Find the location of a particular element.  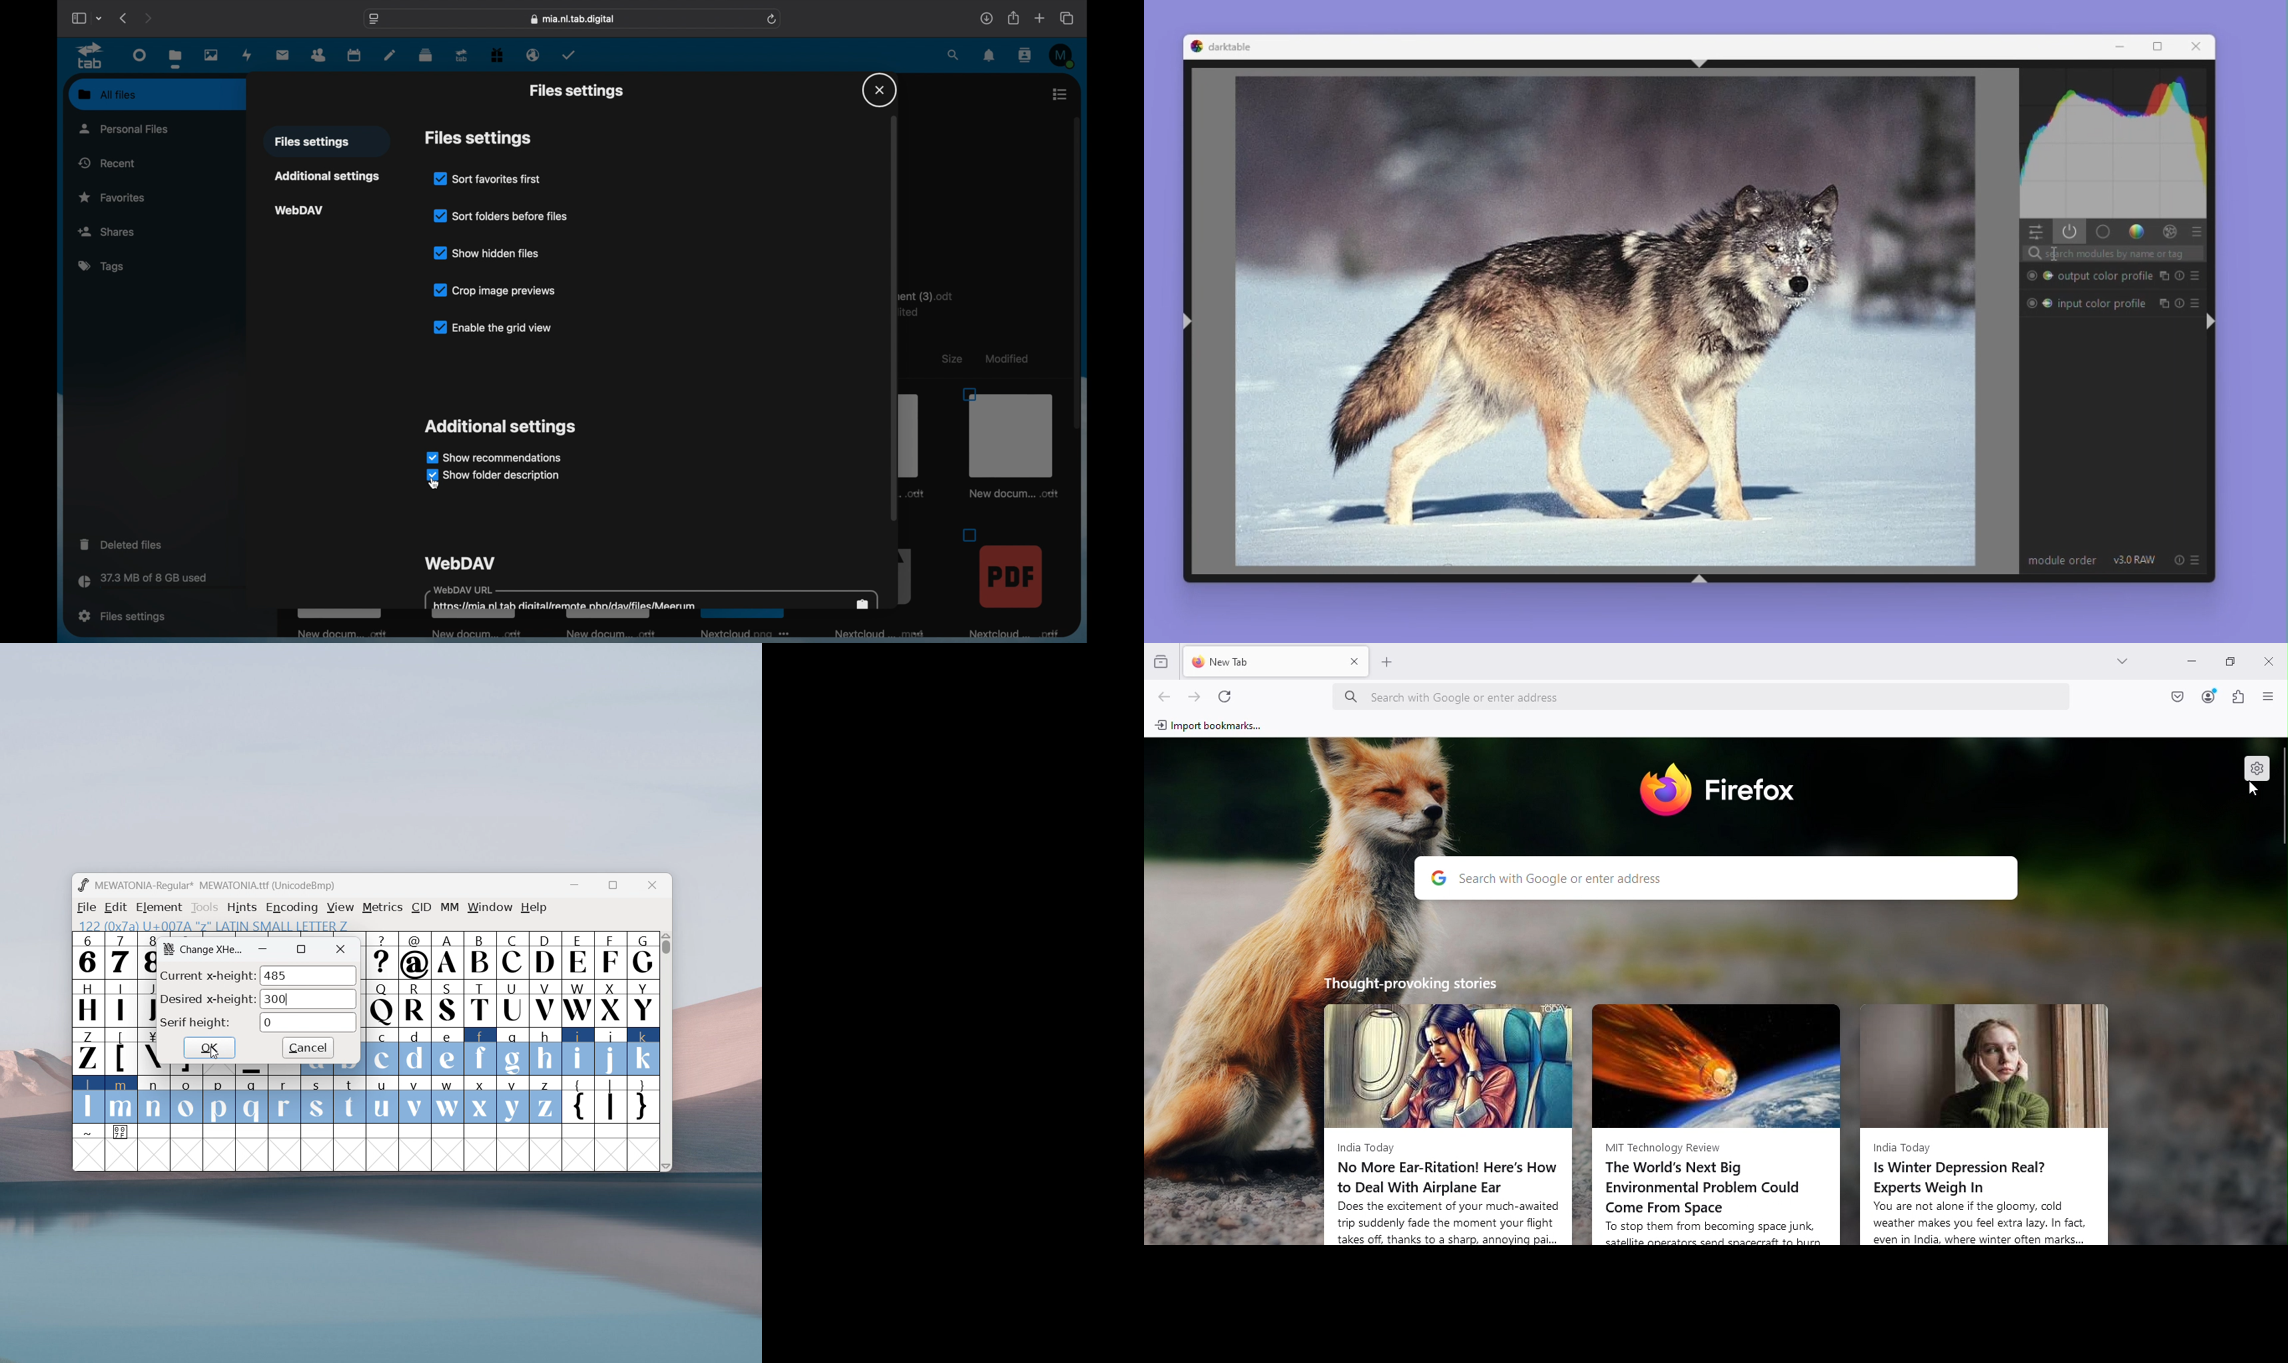

Close is located at coordinates (2269, 658).